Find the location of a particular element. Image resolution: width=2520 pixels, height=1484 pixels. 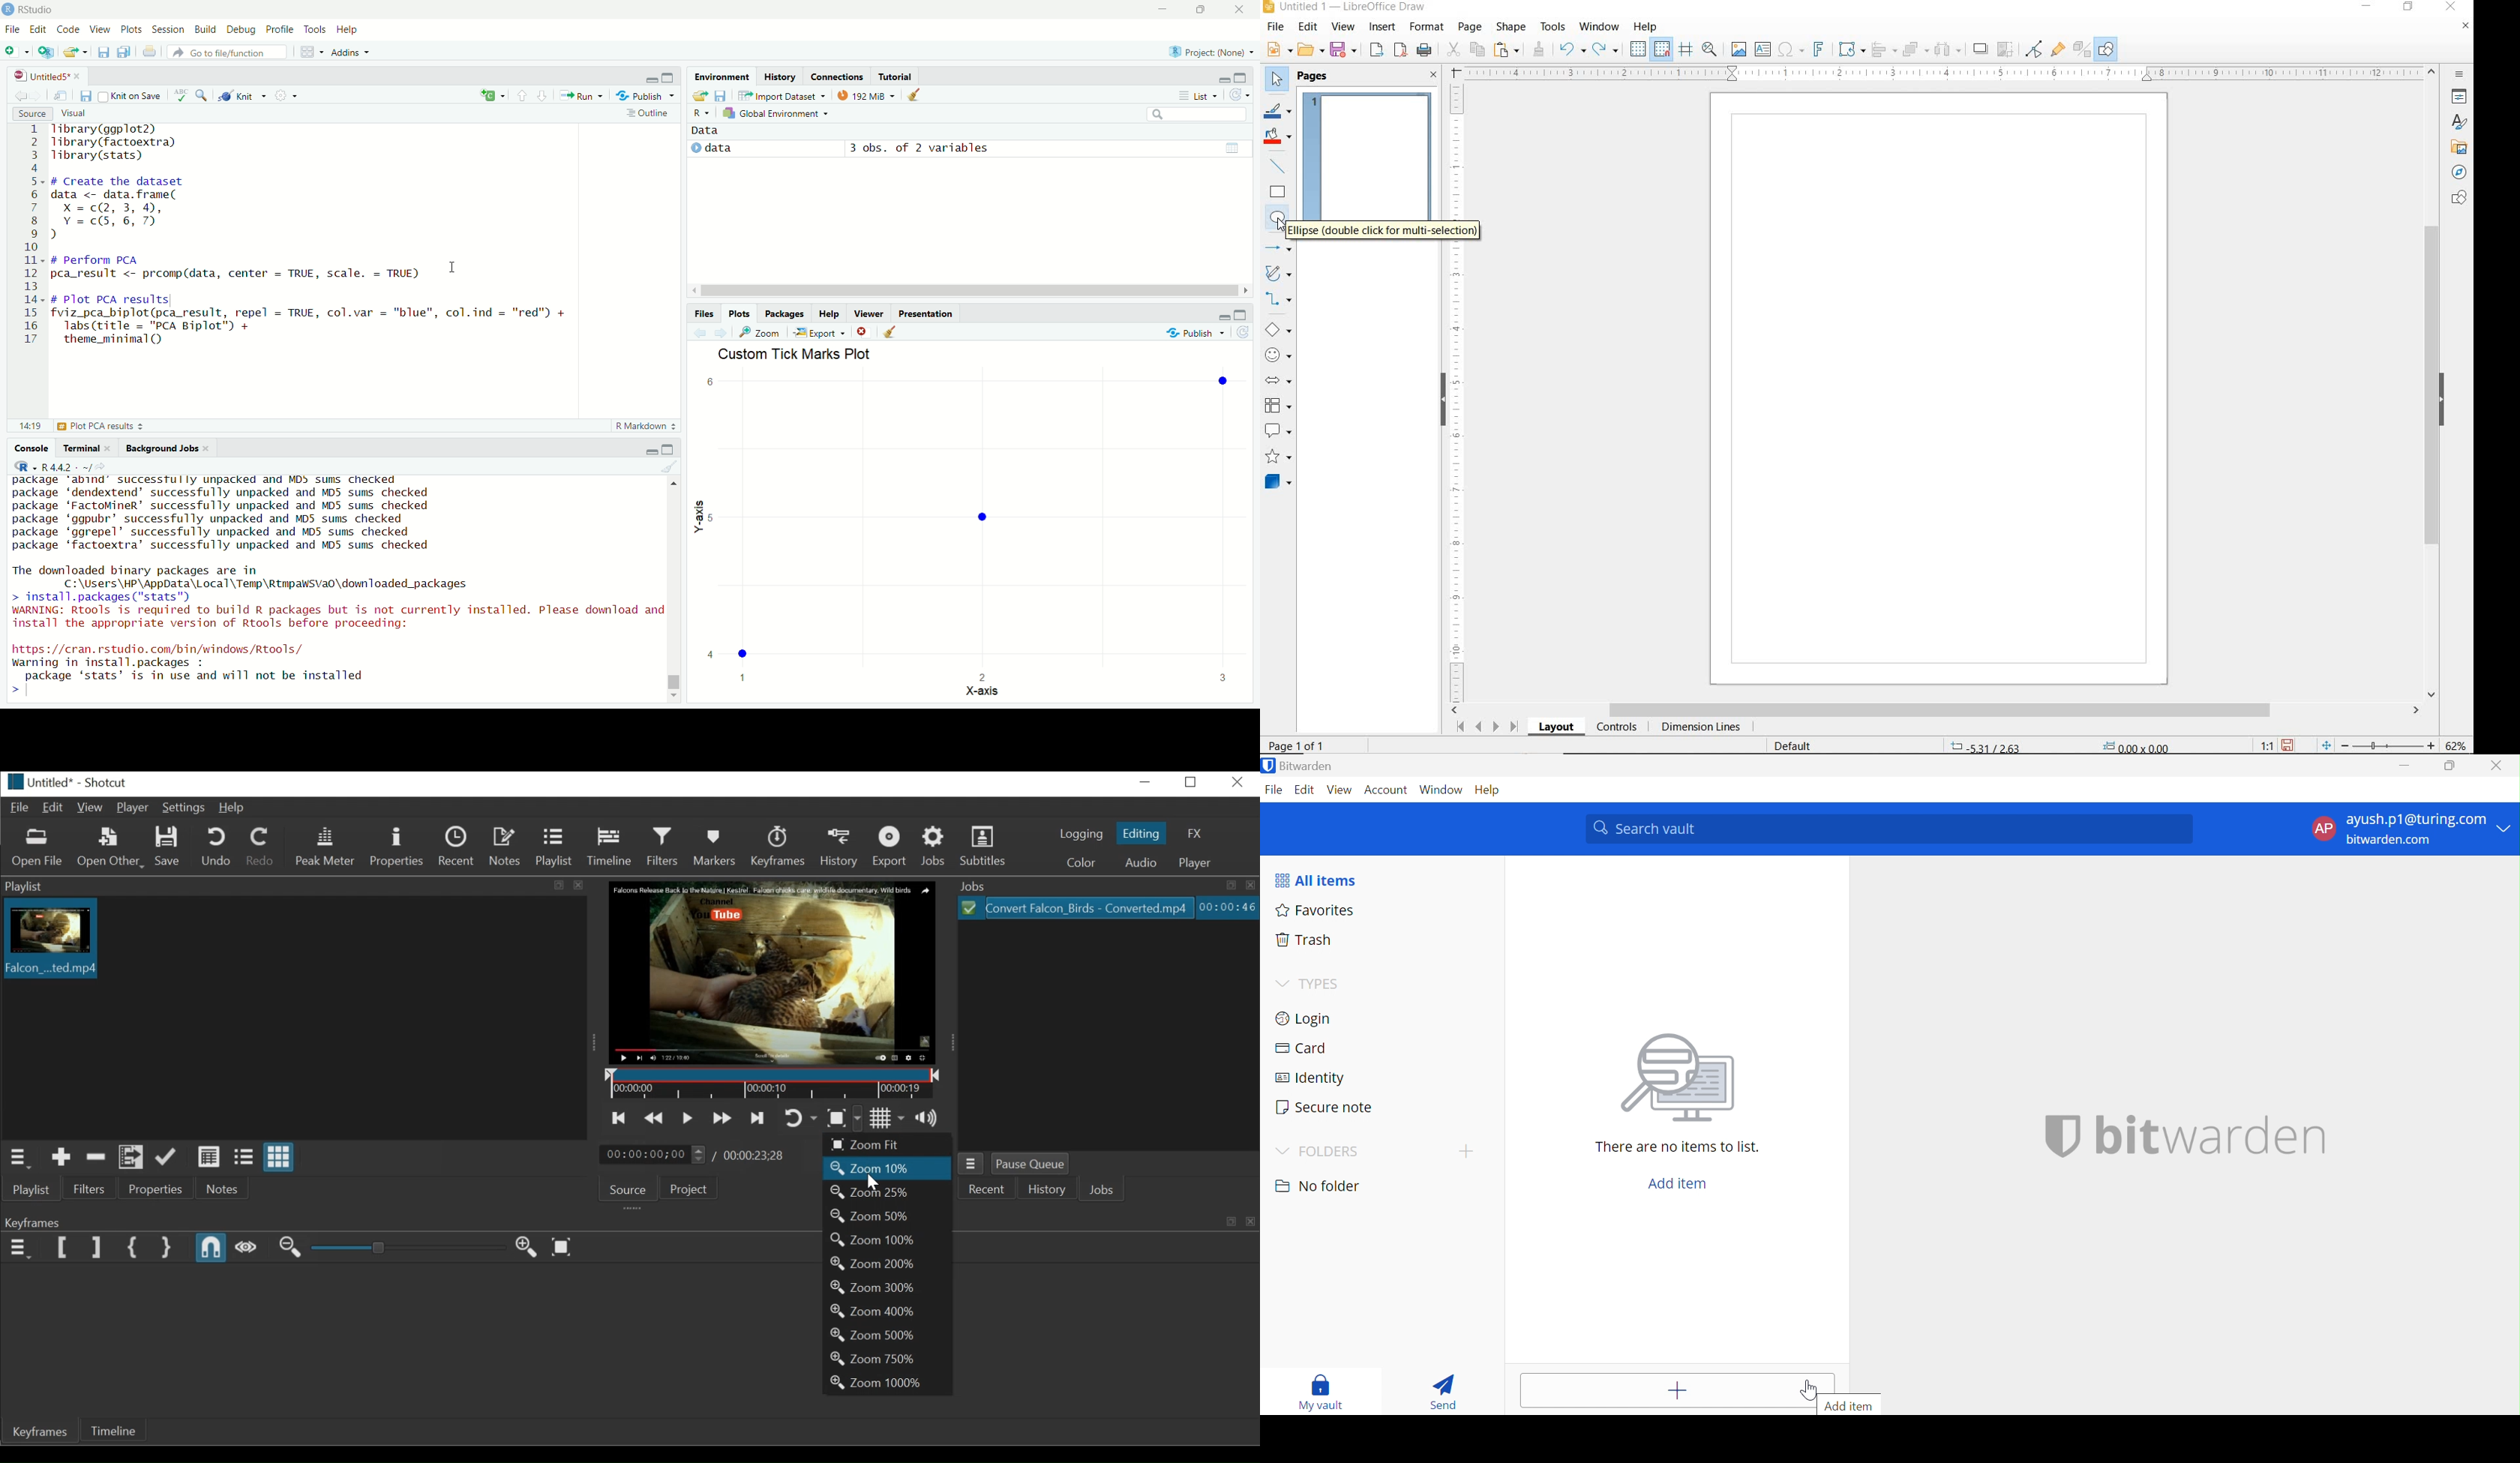

WINDOW is located at coordinates (1599, 27).